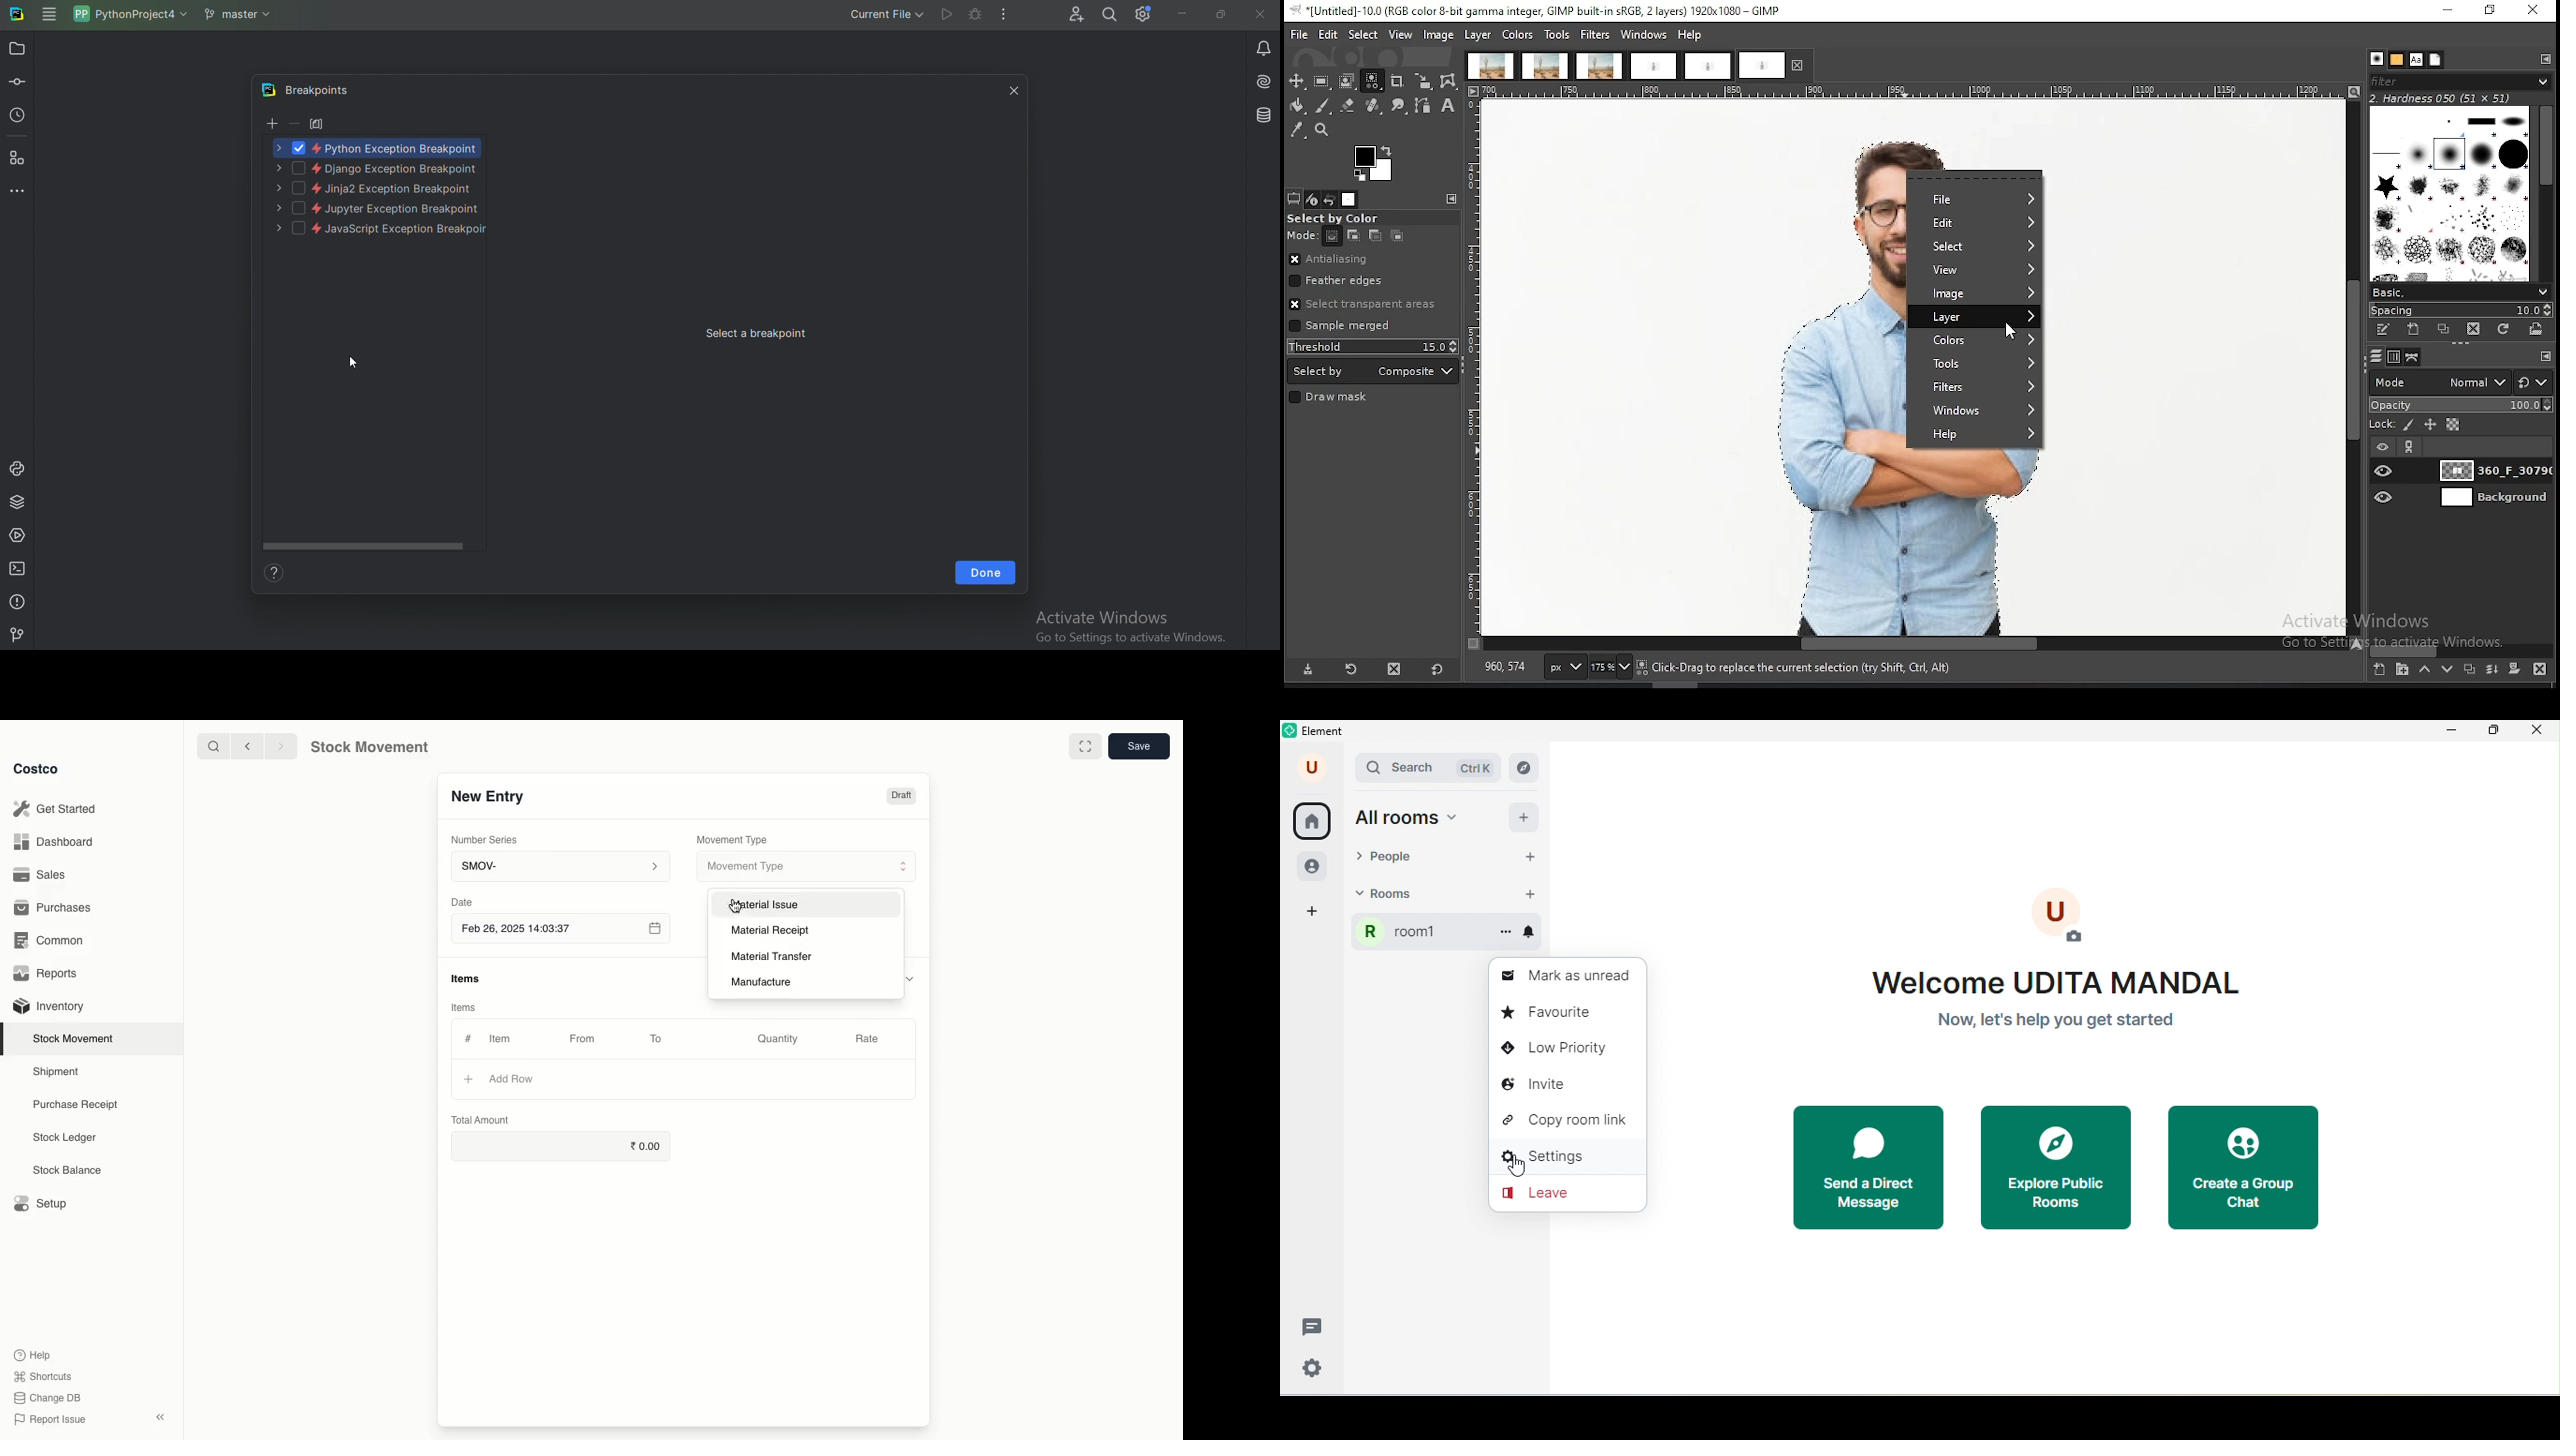 This screenshot has height=1456, width=2576. What do you see at coordinates (561, 865) in the screenshot?
I see `SMOV-` at bounding box center [561, 865].